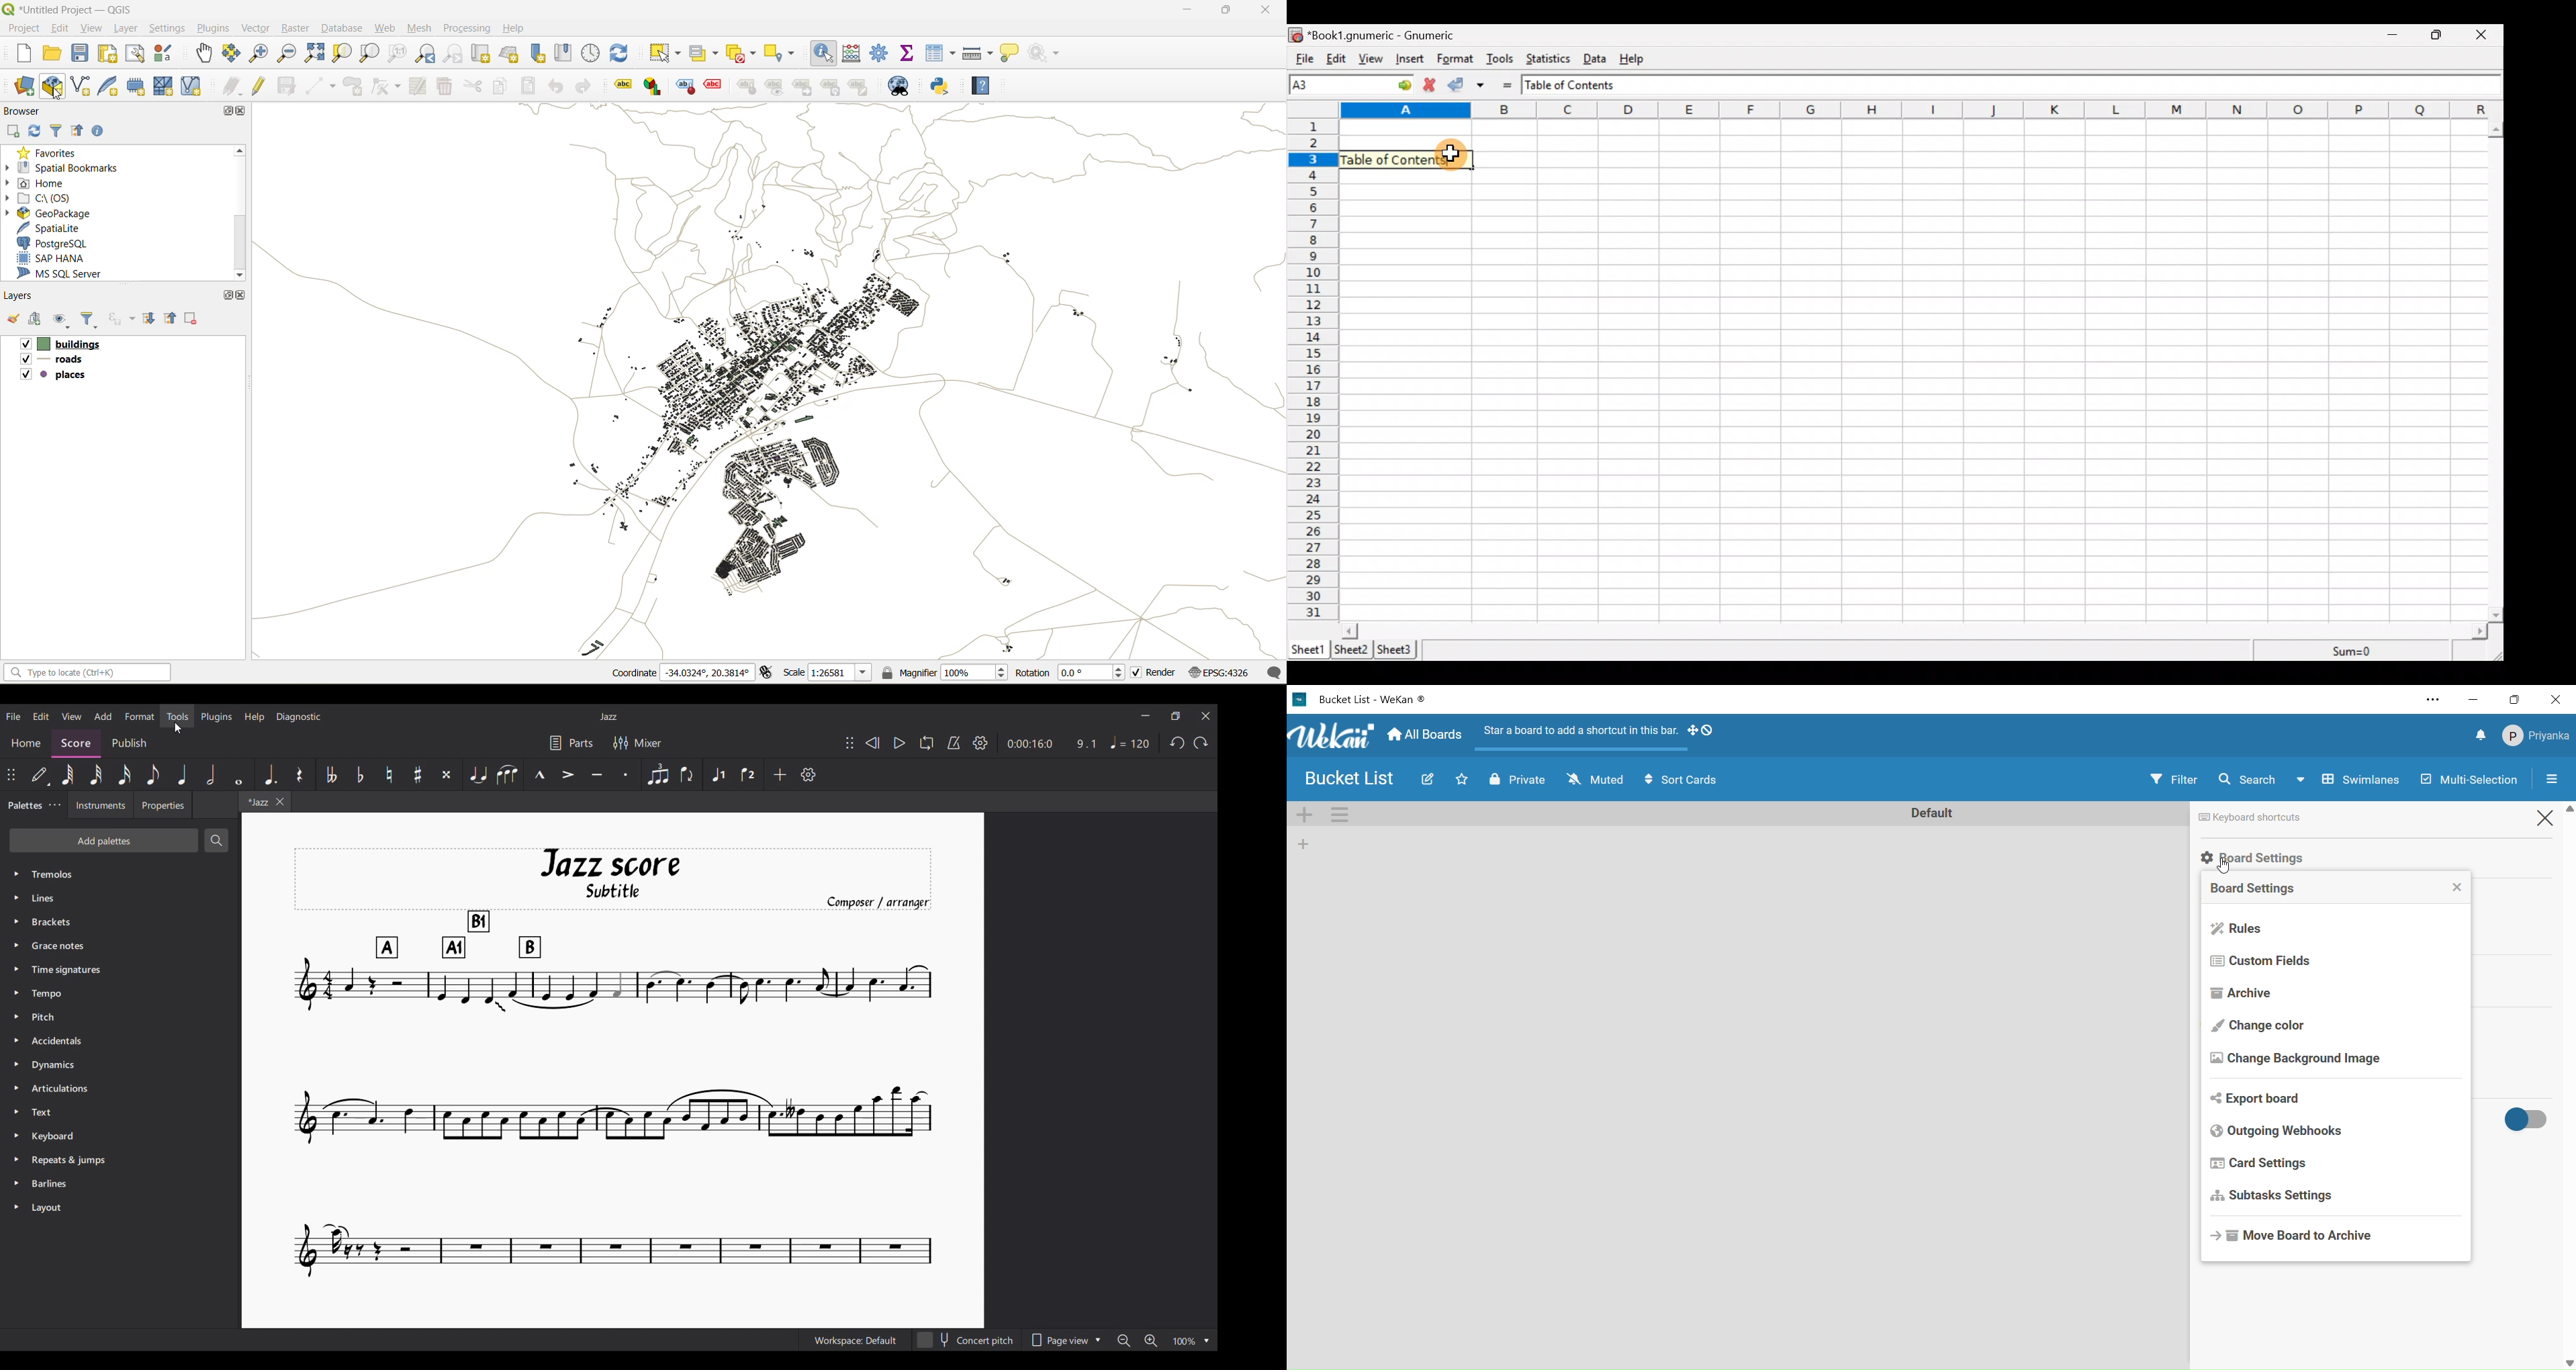 This screenshot has width=2576, height=1372. I want to click on maximize, so click(2517, 700).